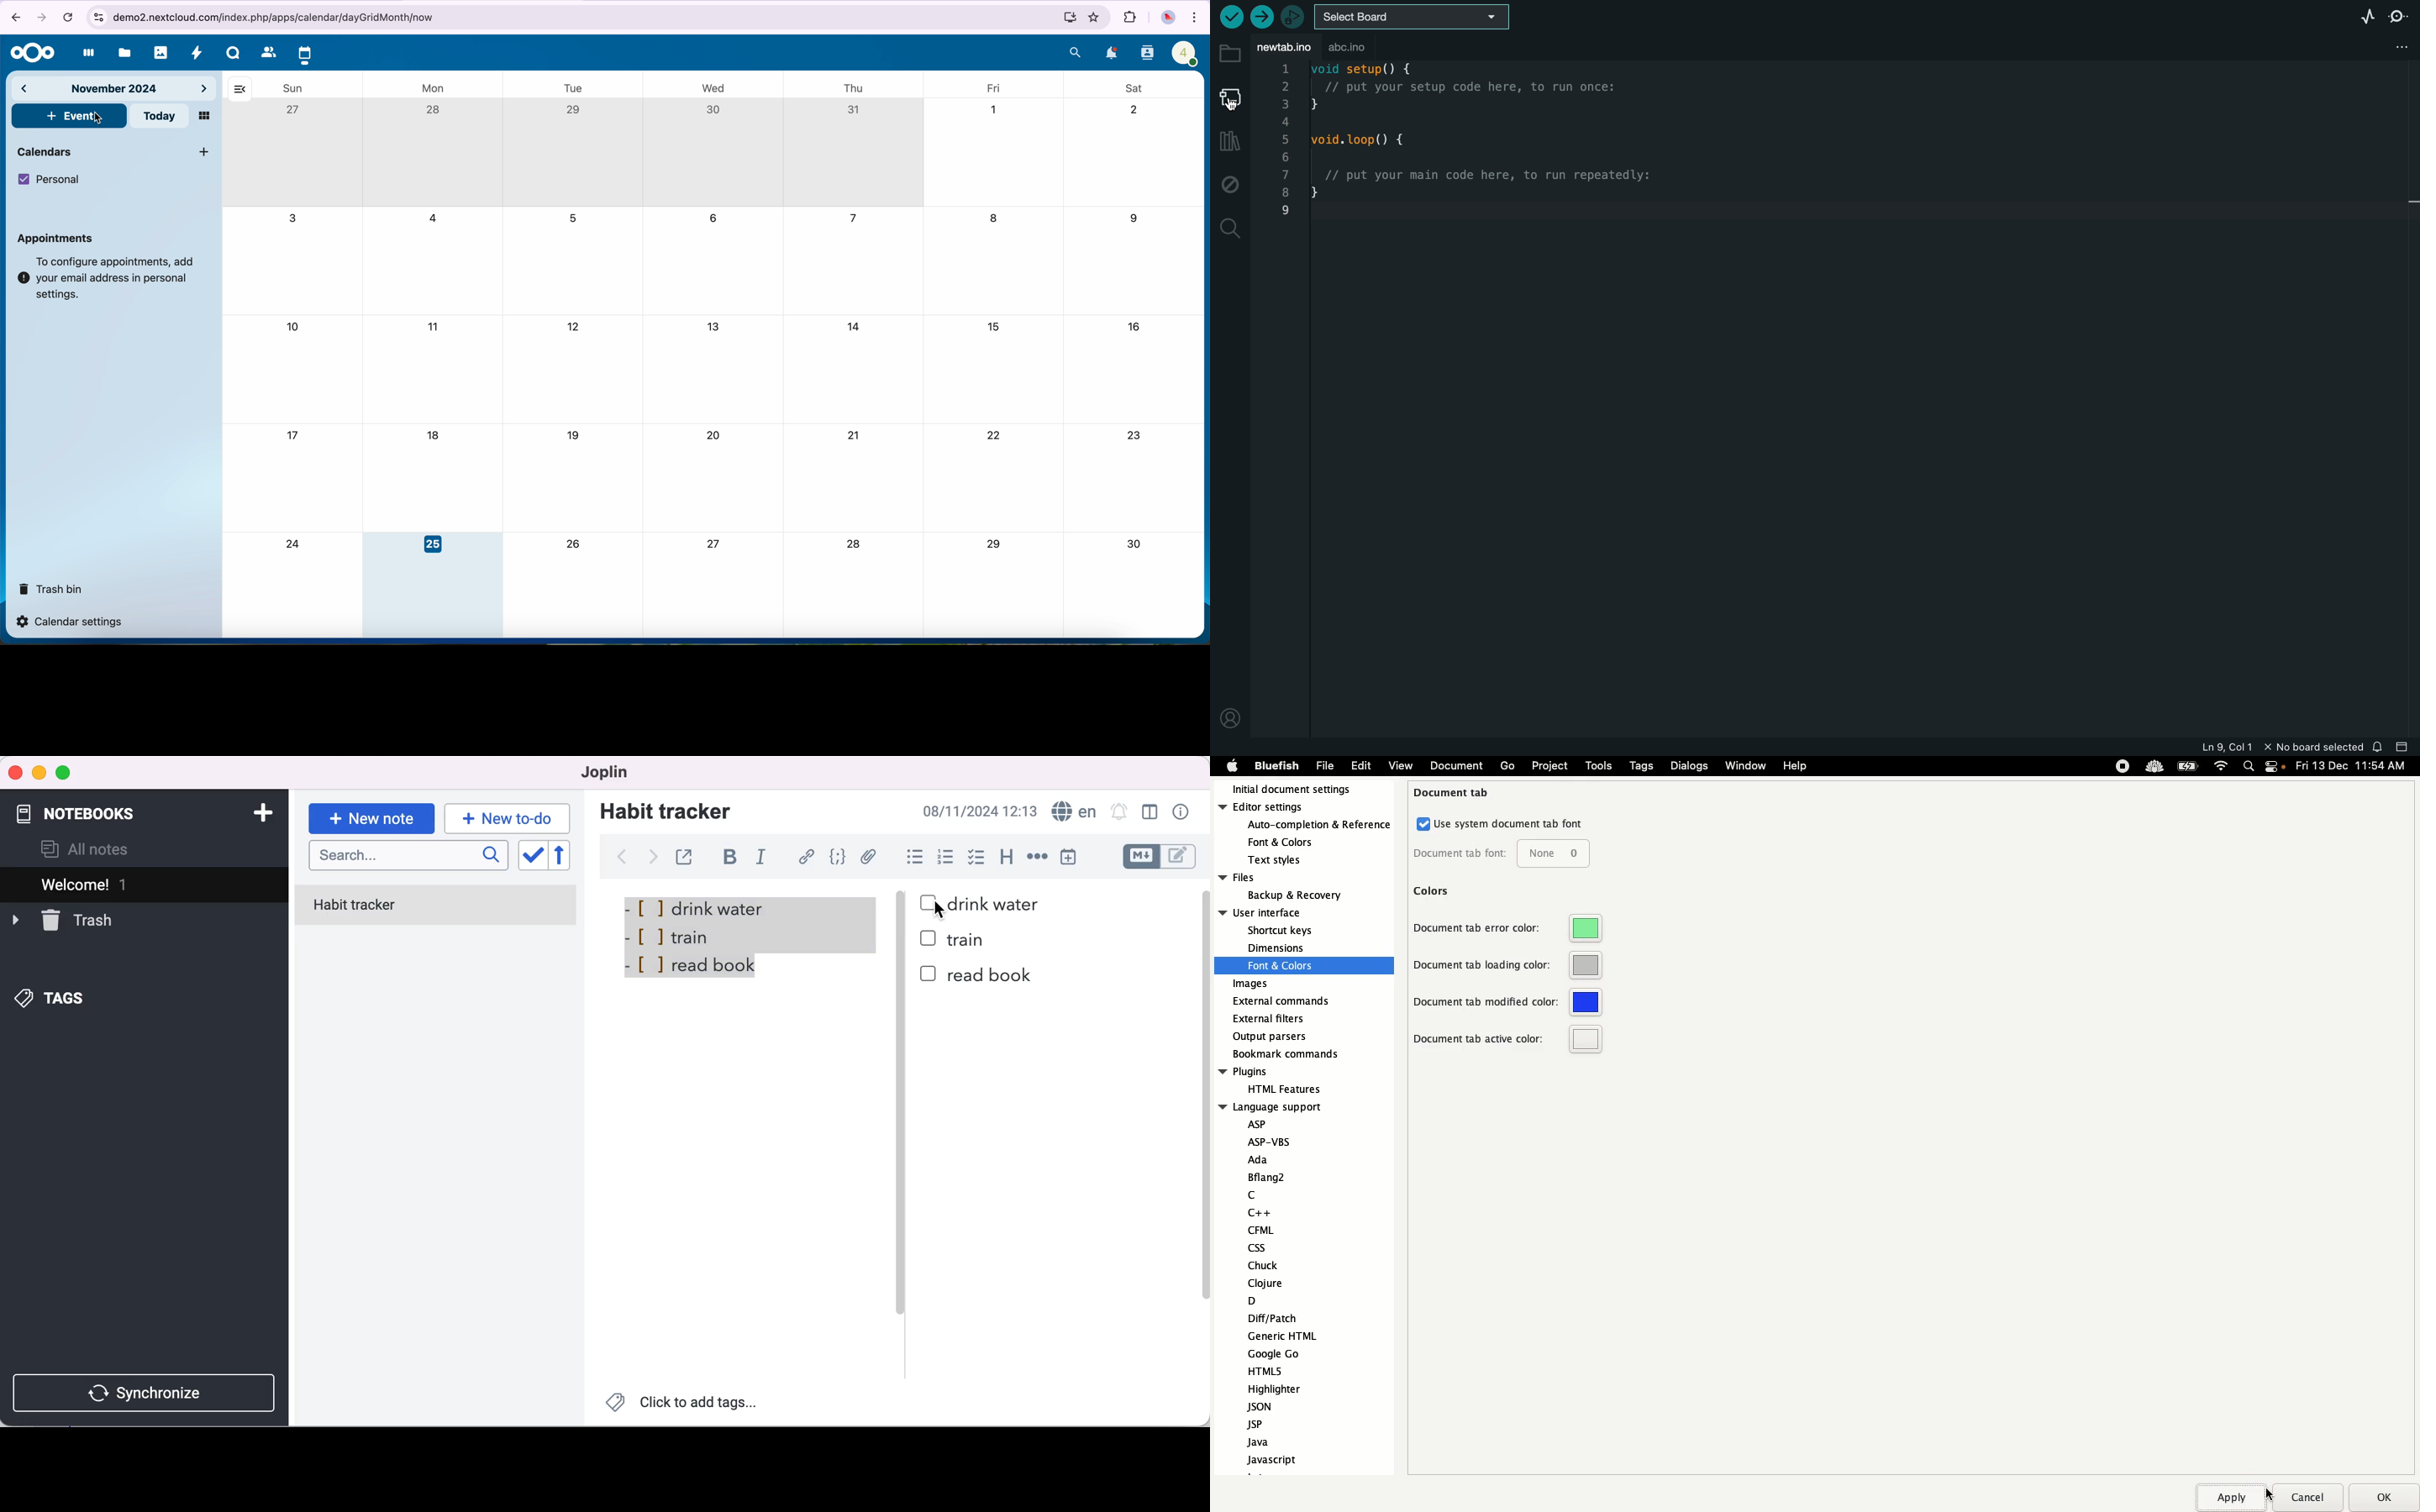 The width and height of the screenshot is (2436, 1512). I want to click on toggle editor layout, so click(1151, 812).